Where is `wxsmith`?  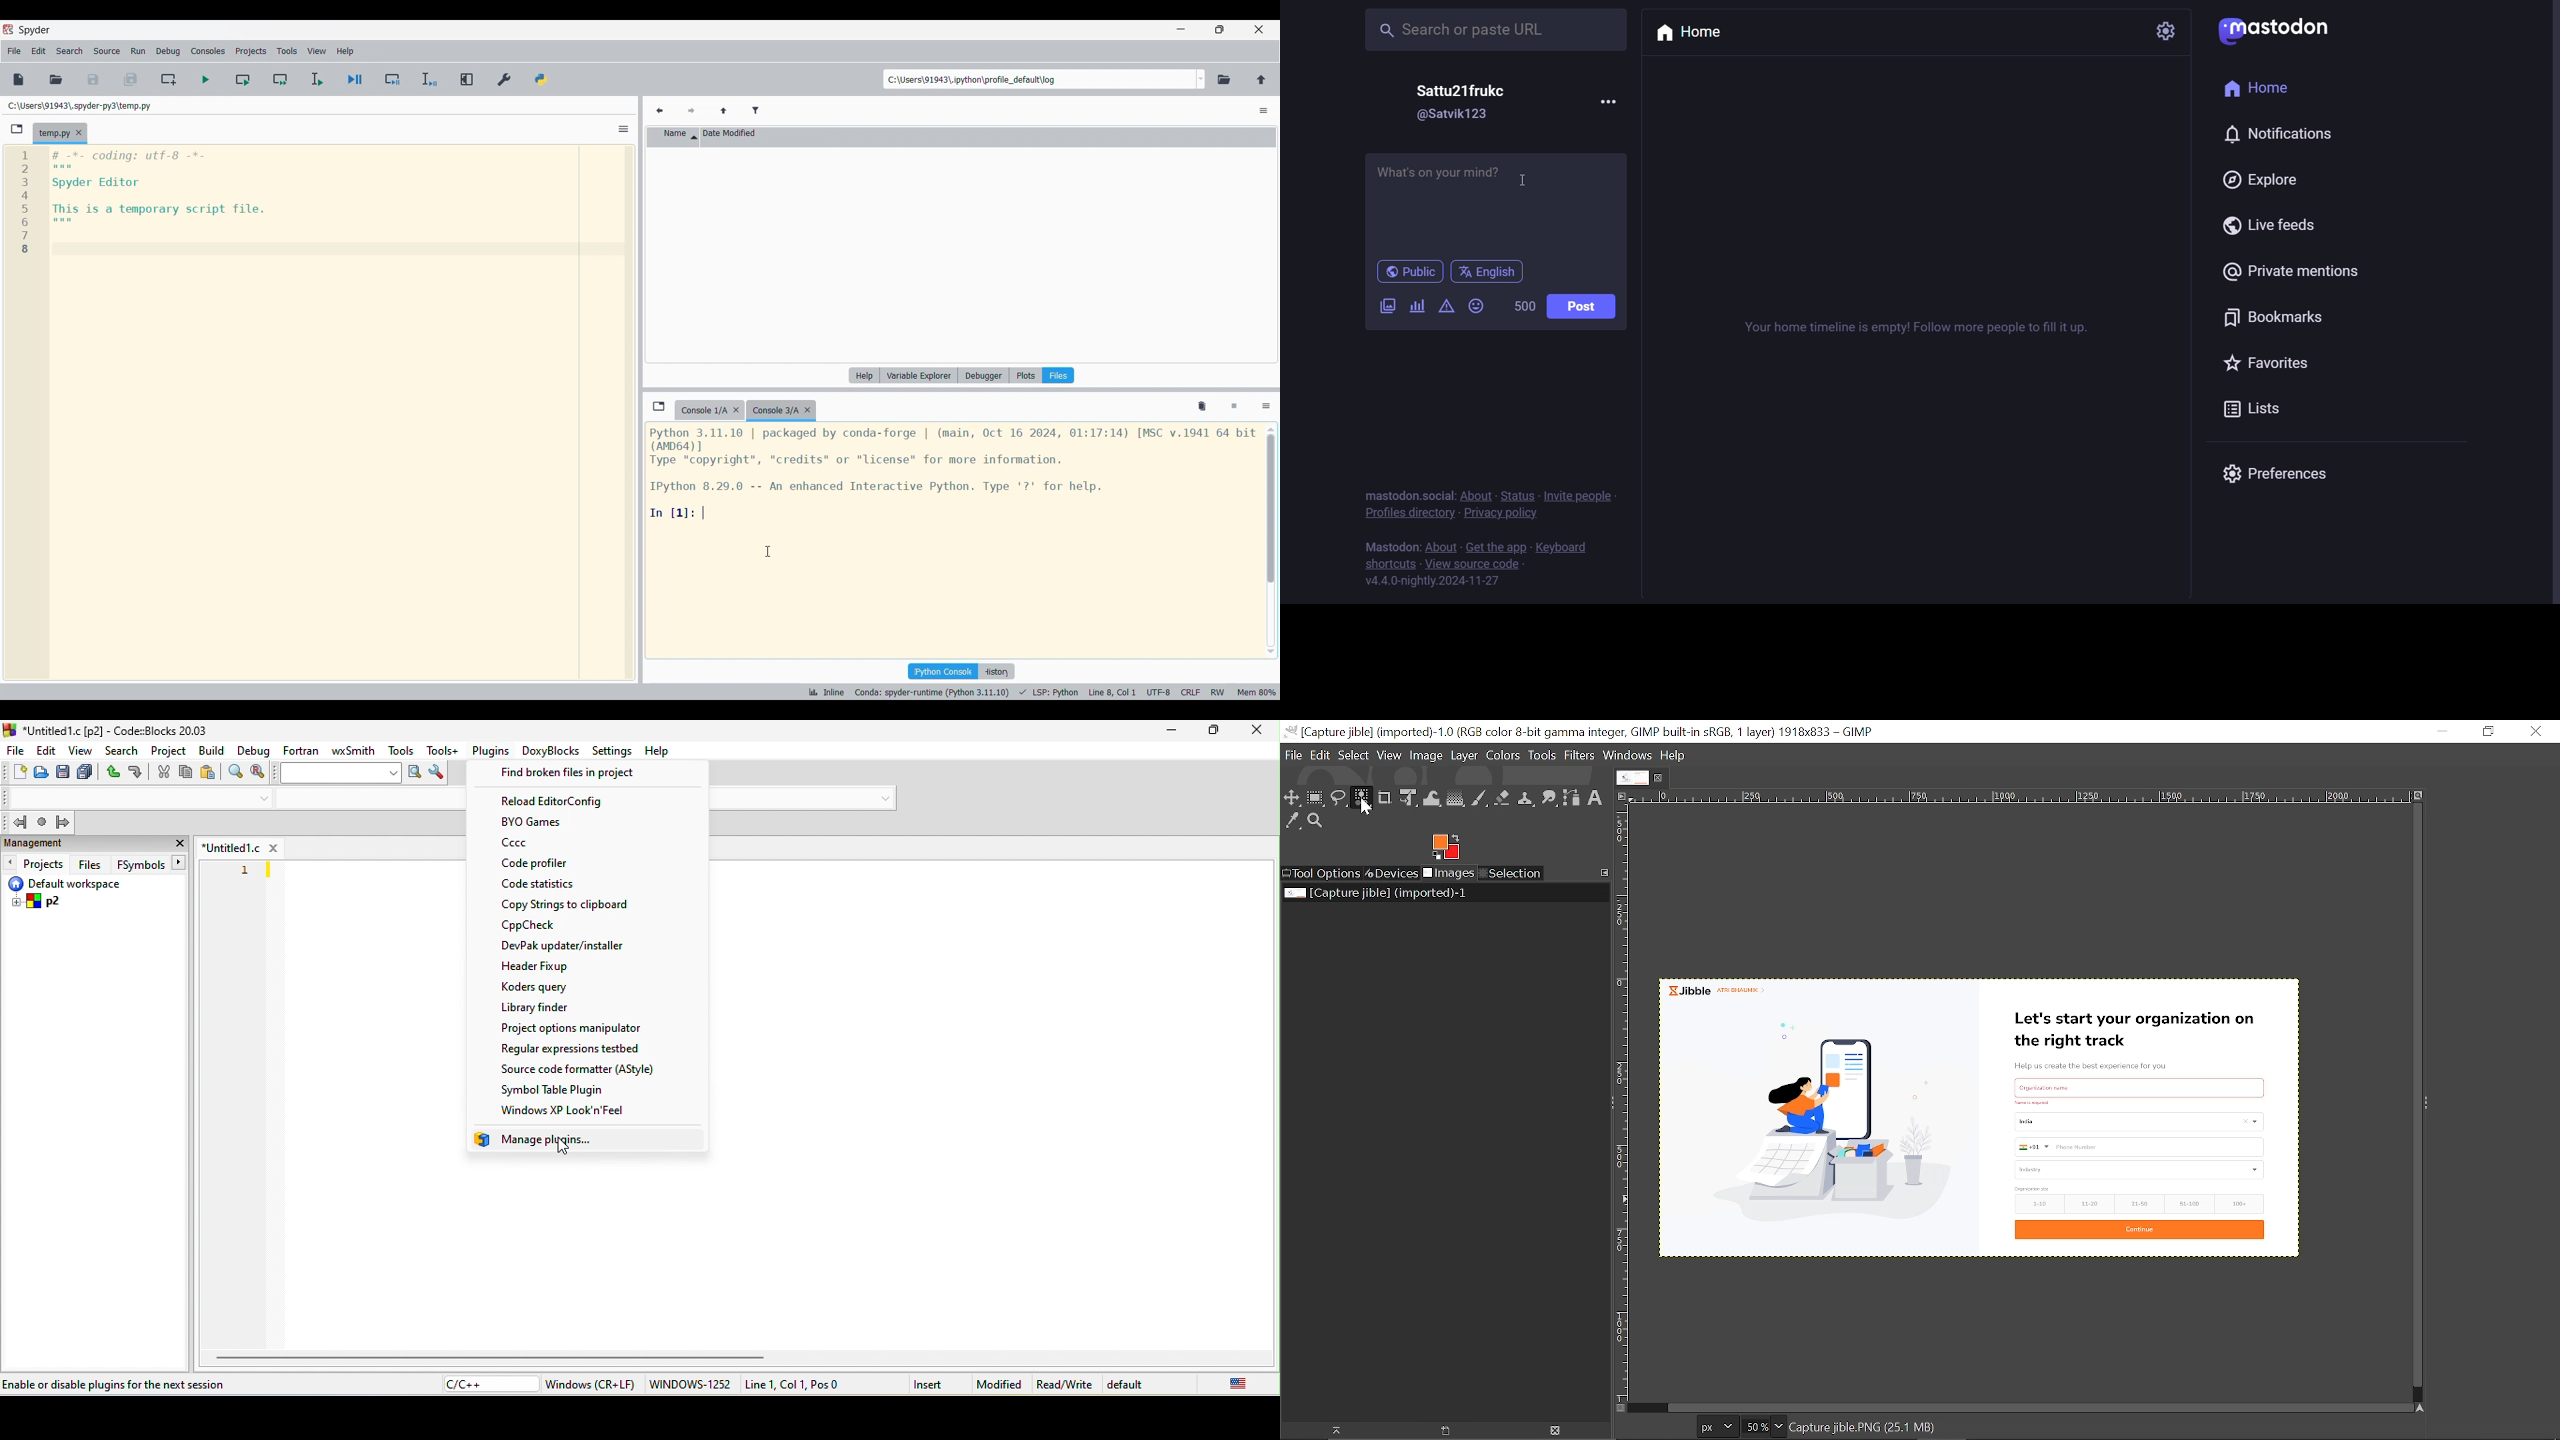 wxsmith is located at coordinates (353, 752).